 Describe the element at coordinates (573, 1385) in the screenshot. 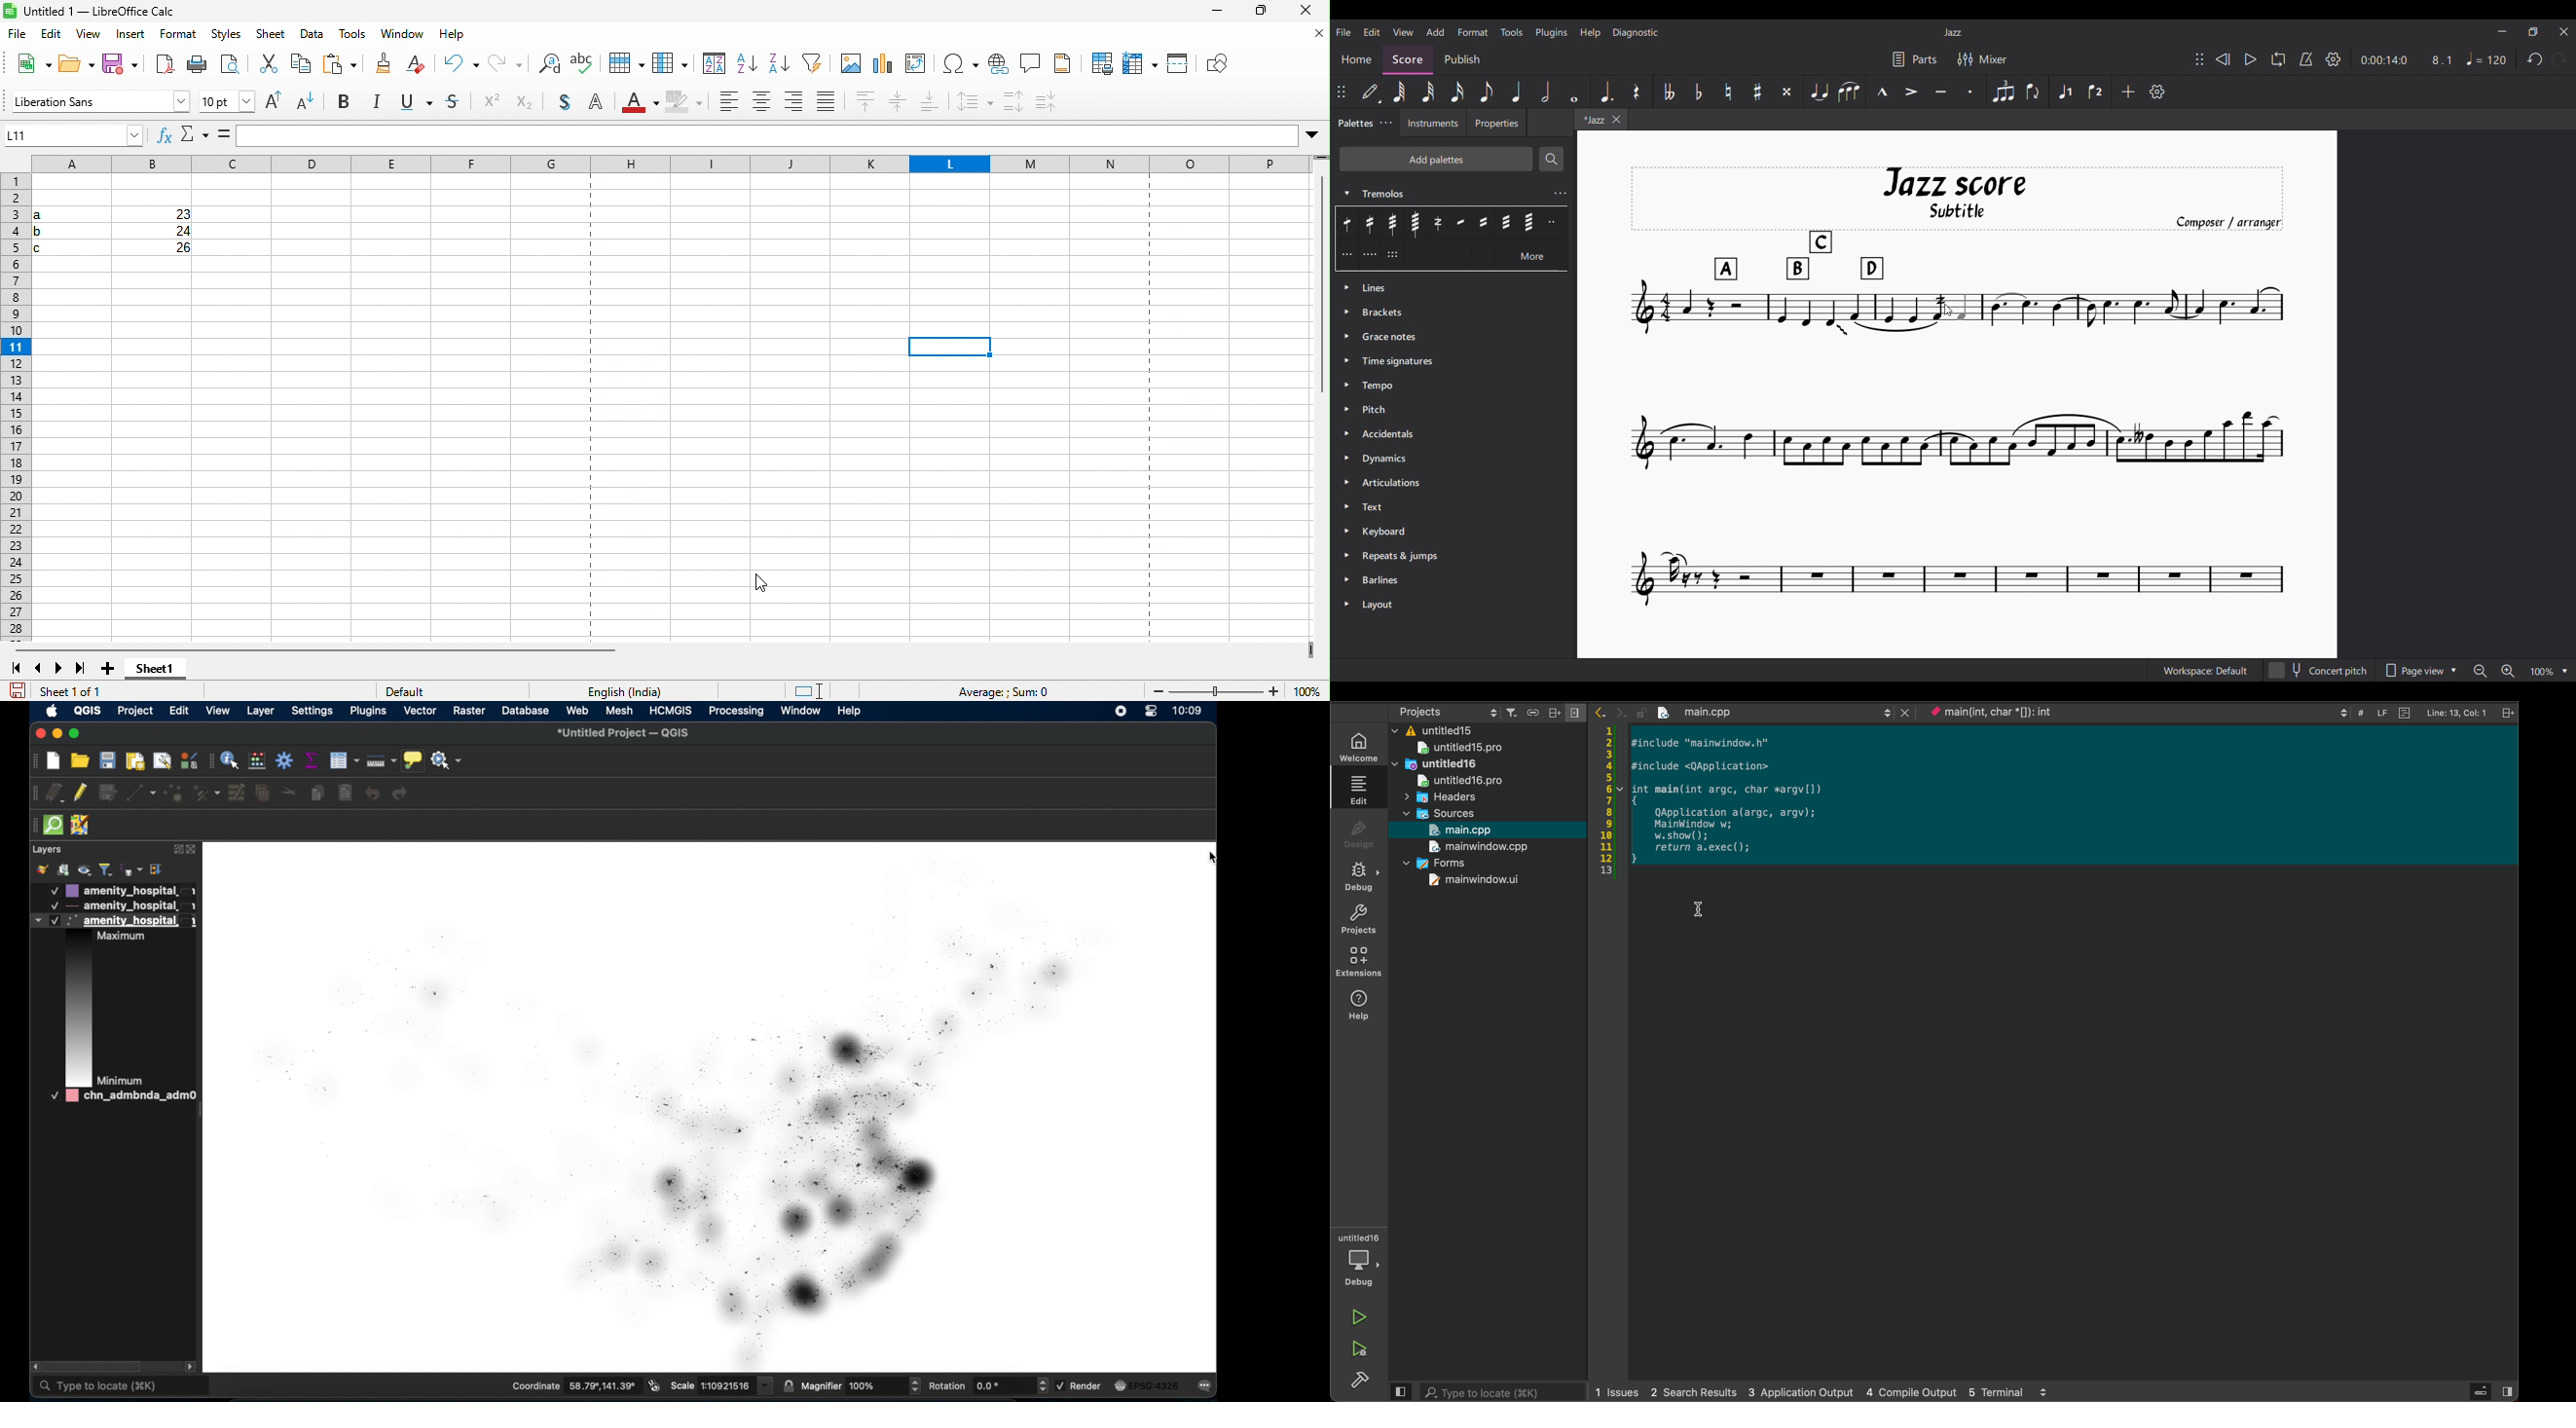

I see `coordinate` at that location.